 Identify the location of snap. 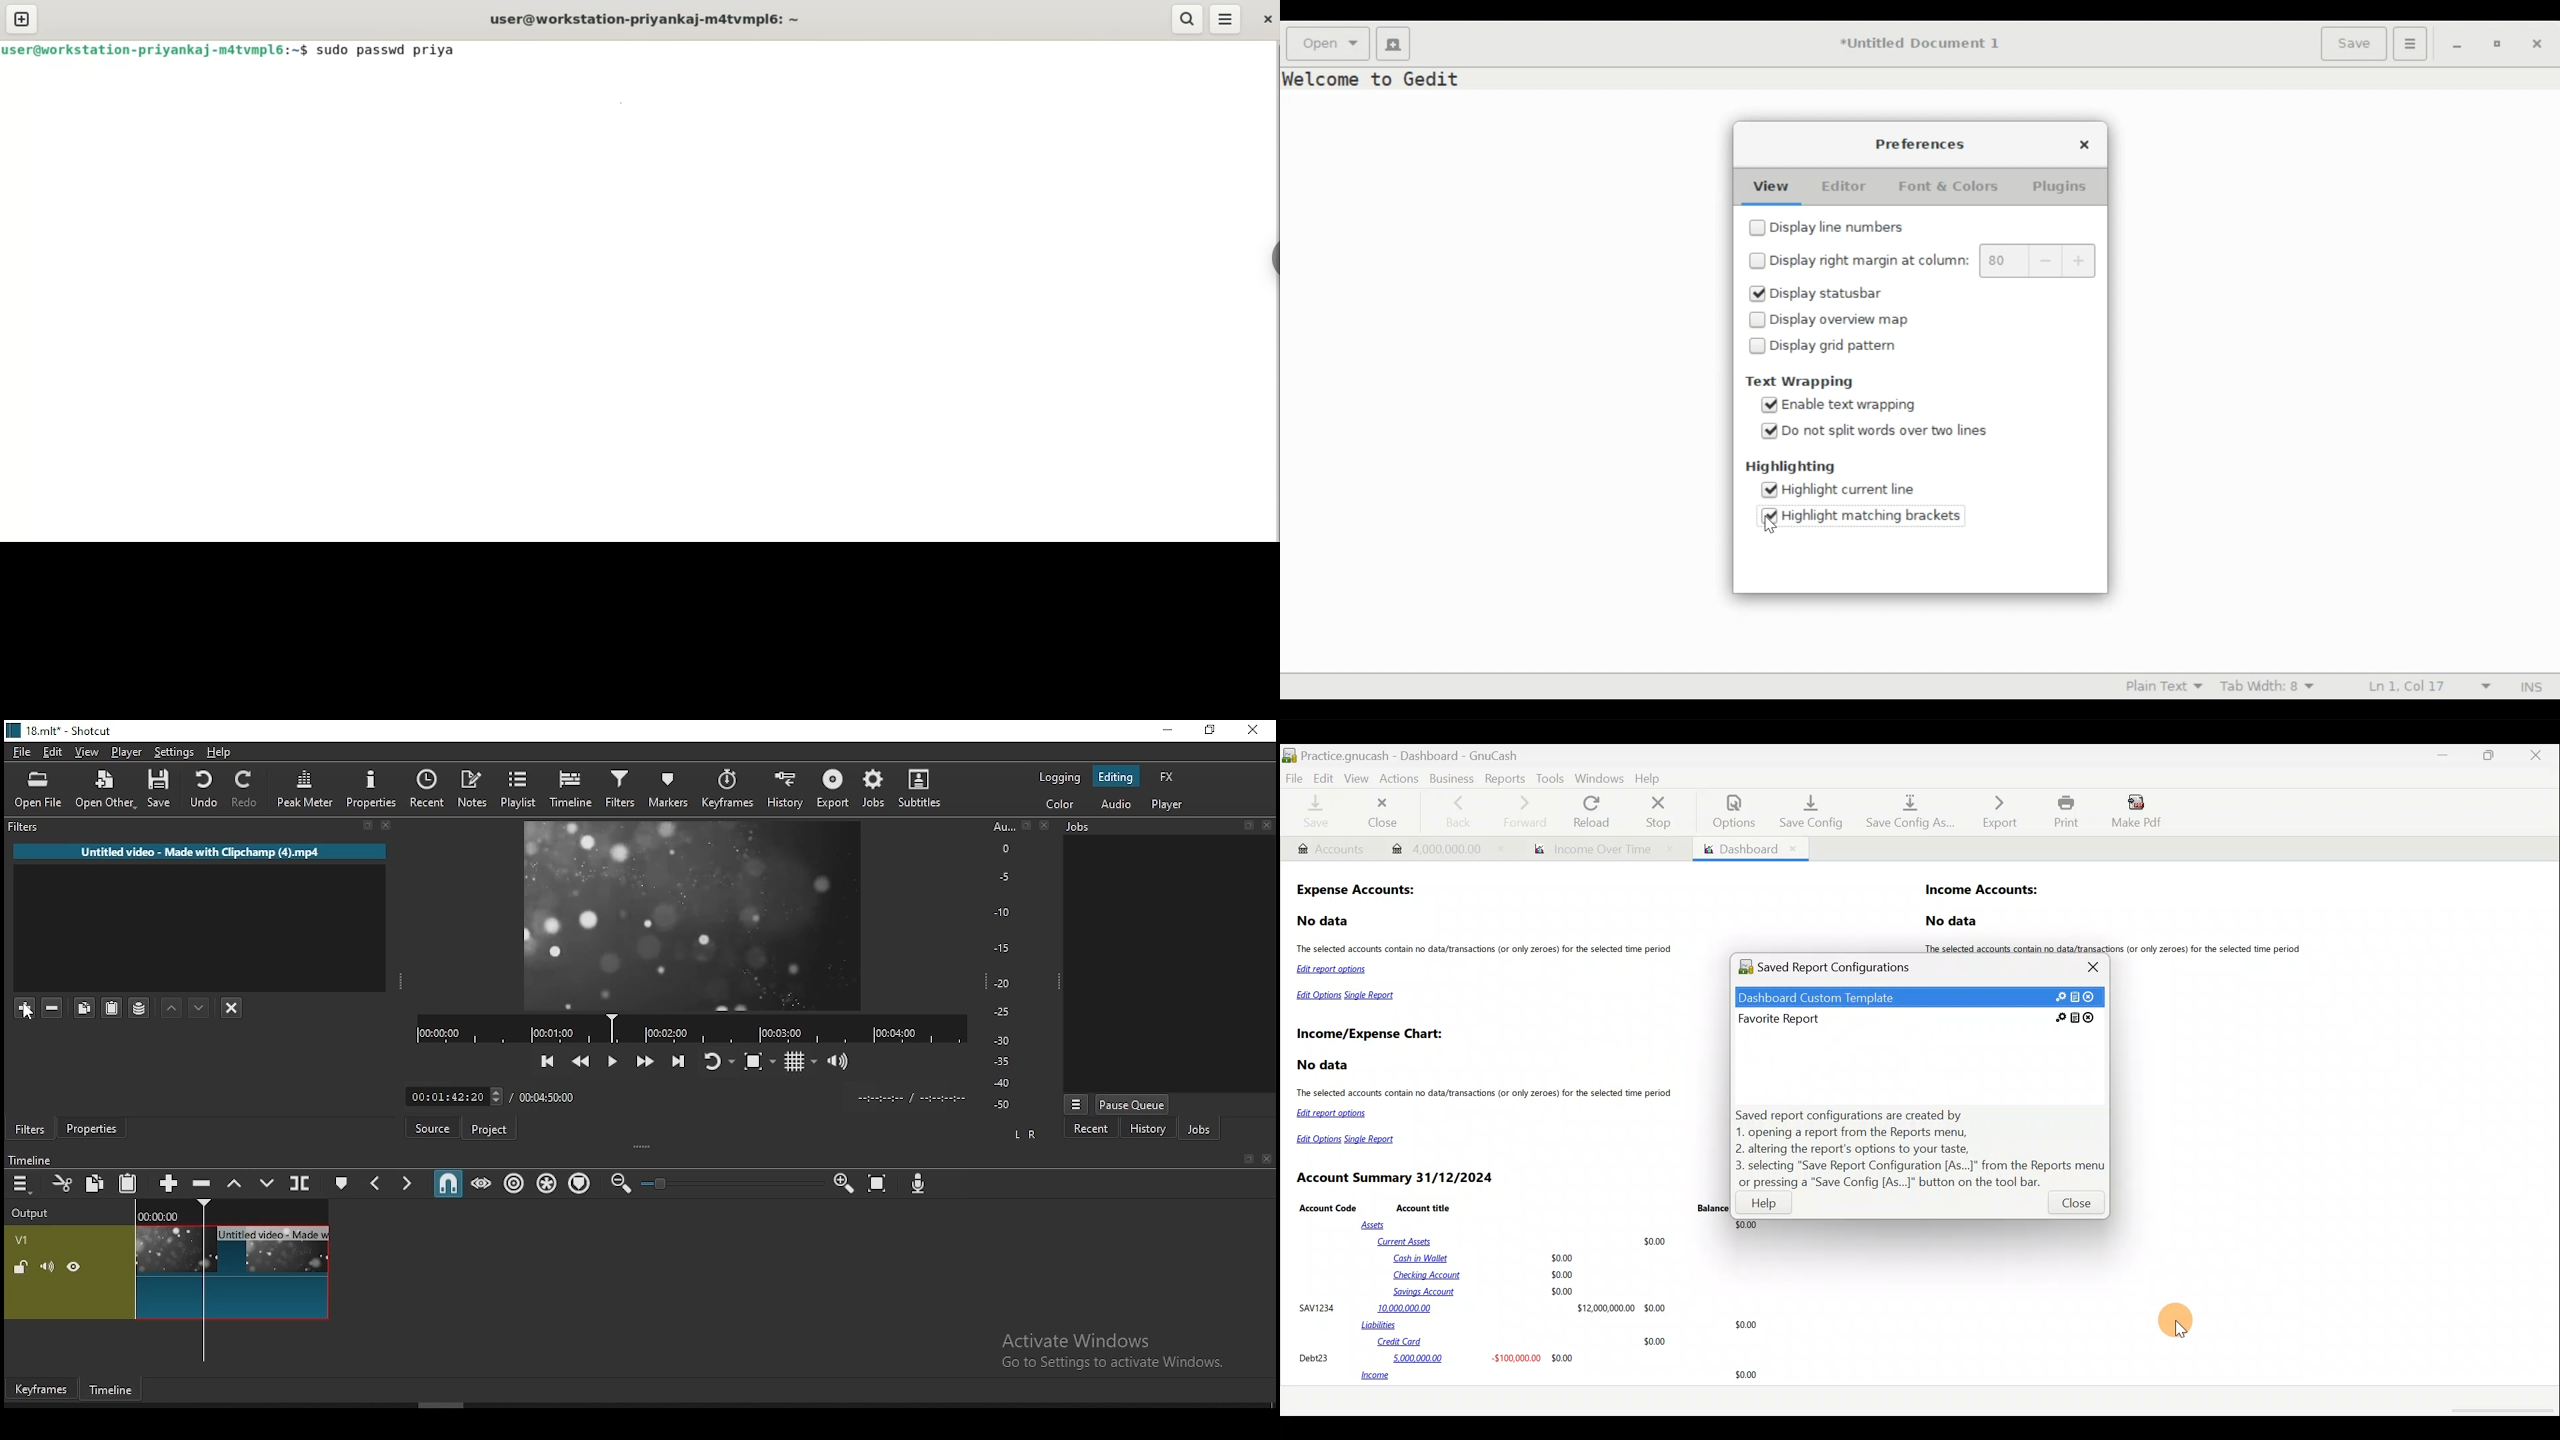
(447, 1181).